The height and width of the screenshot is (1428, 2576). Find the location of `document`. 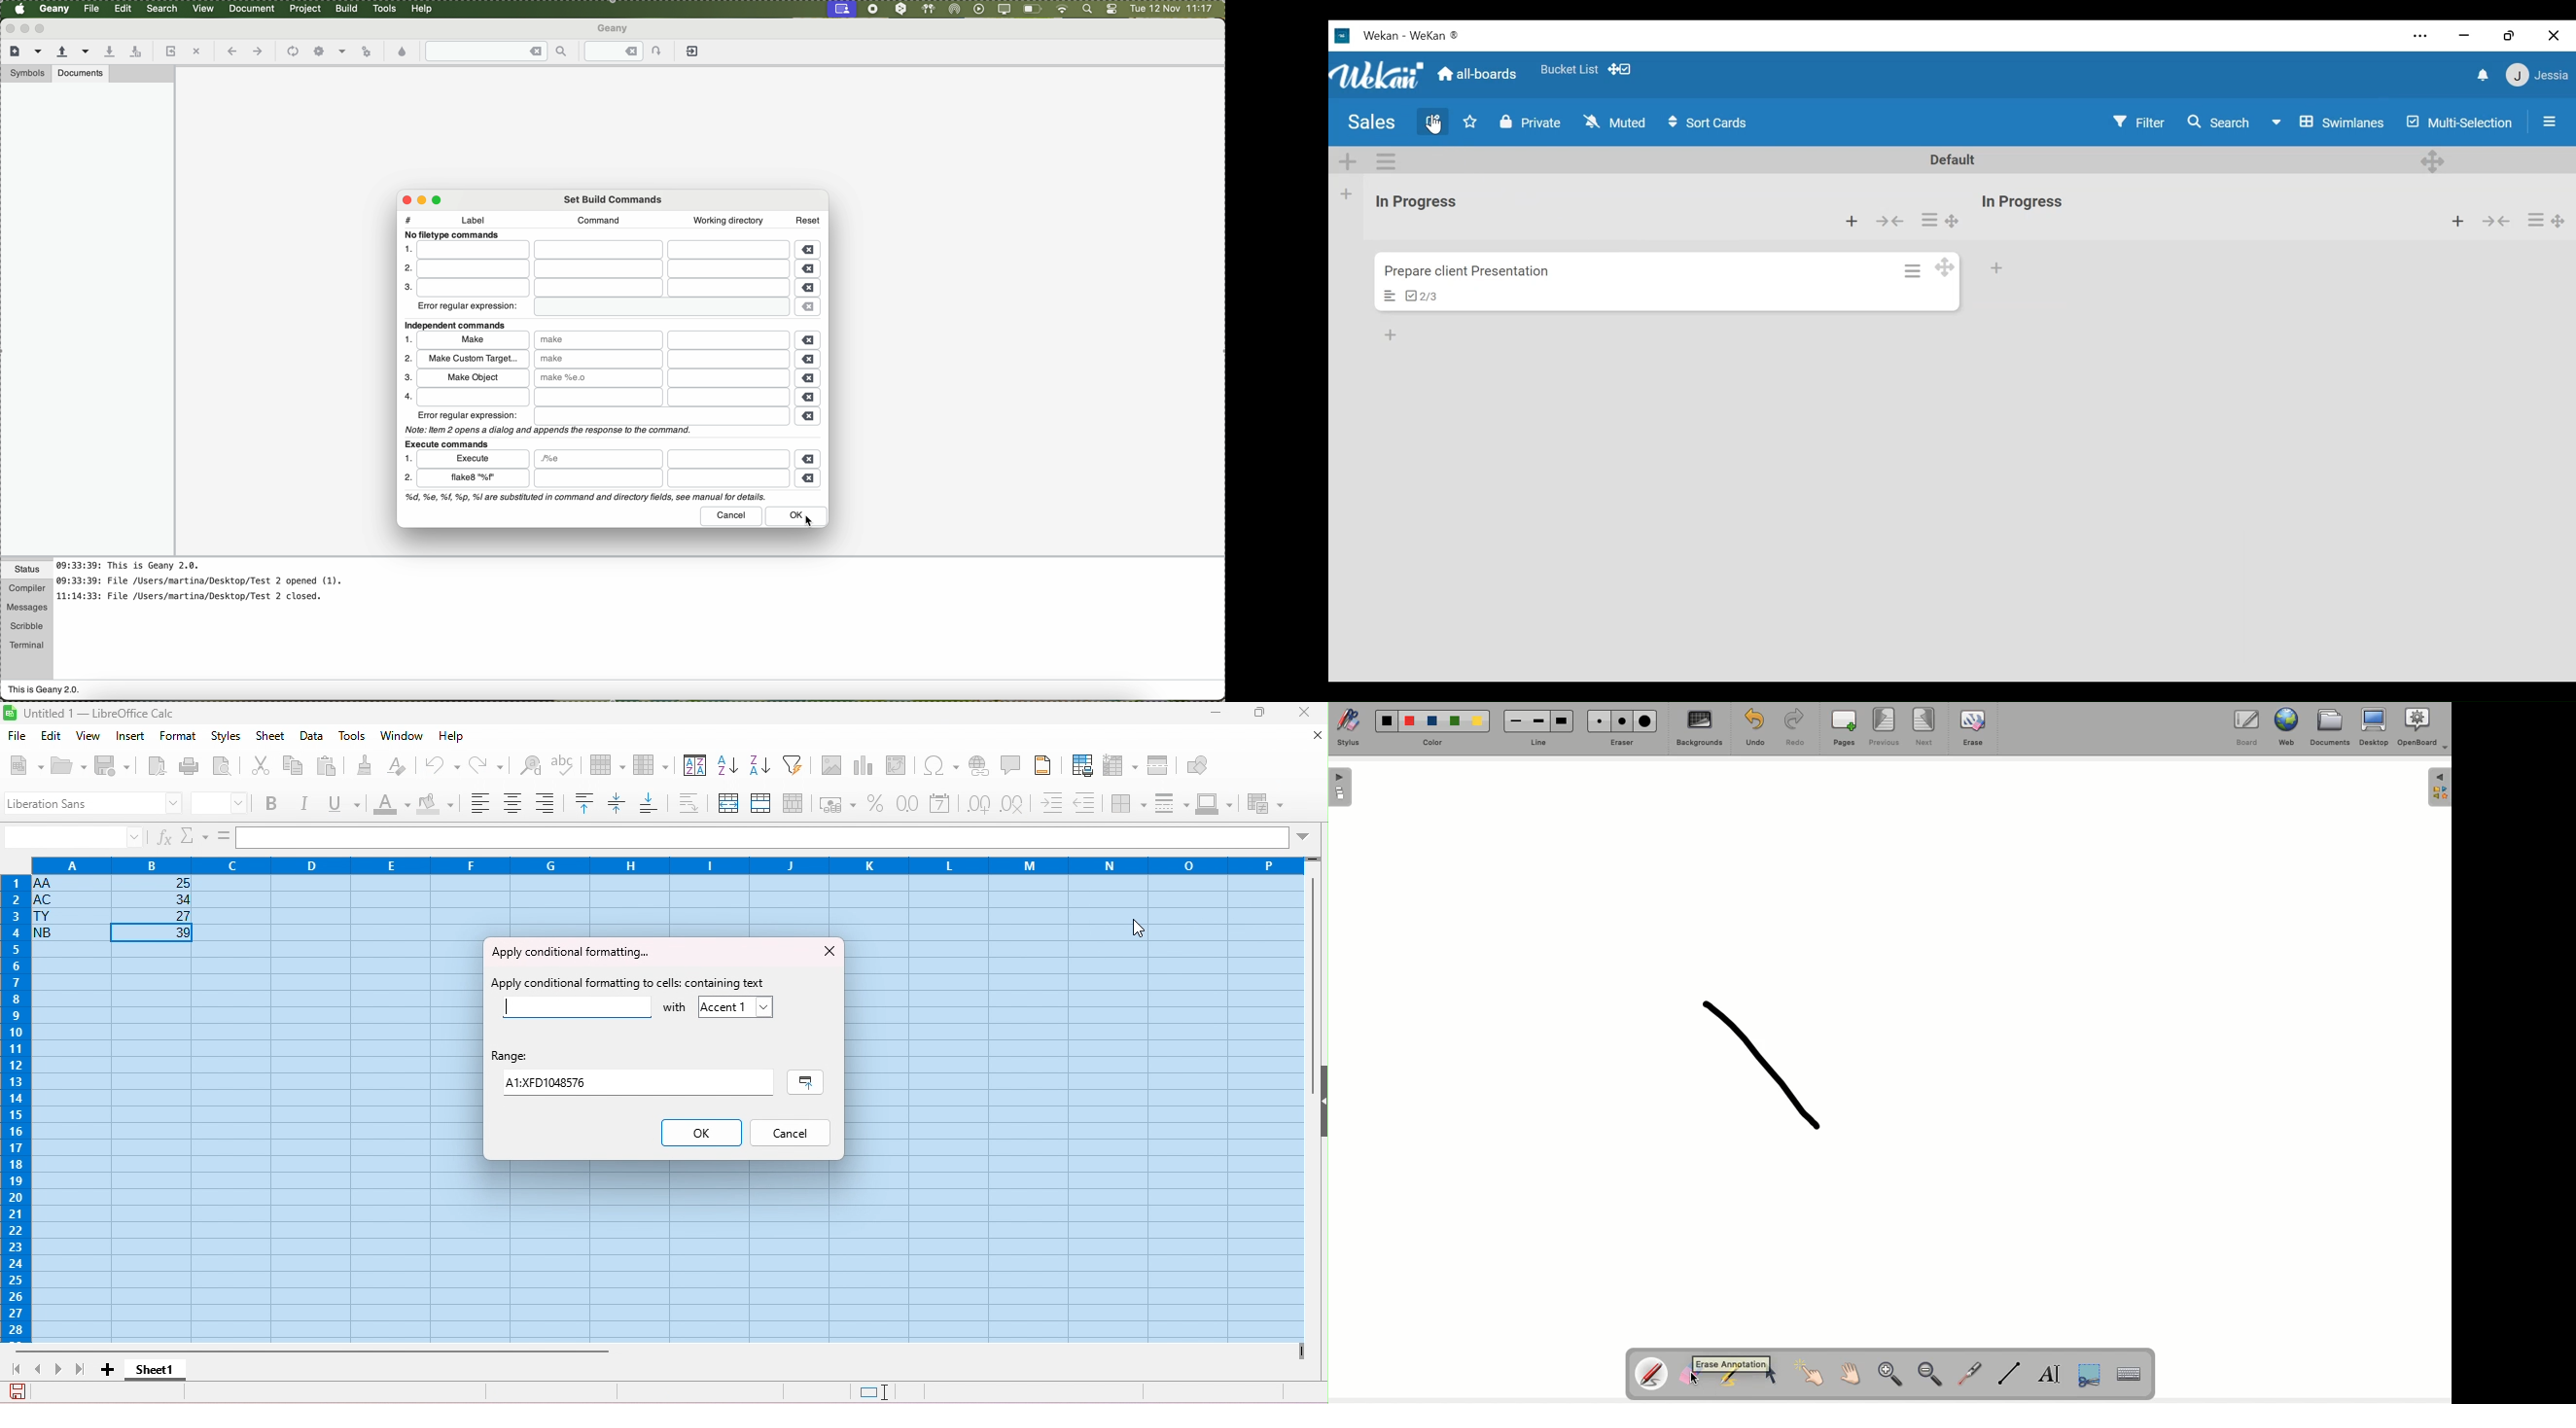

document is located at coordinates (252, 8).